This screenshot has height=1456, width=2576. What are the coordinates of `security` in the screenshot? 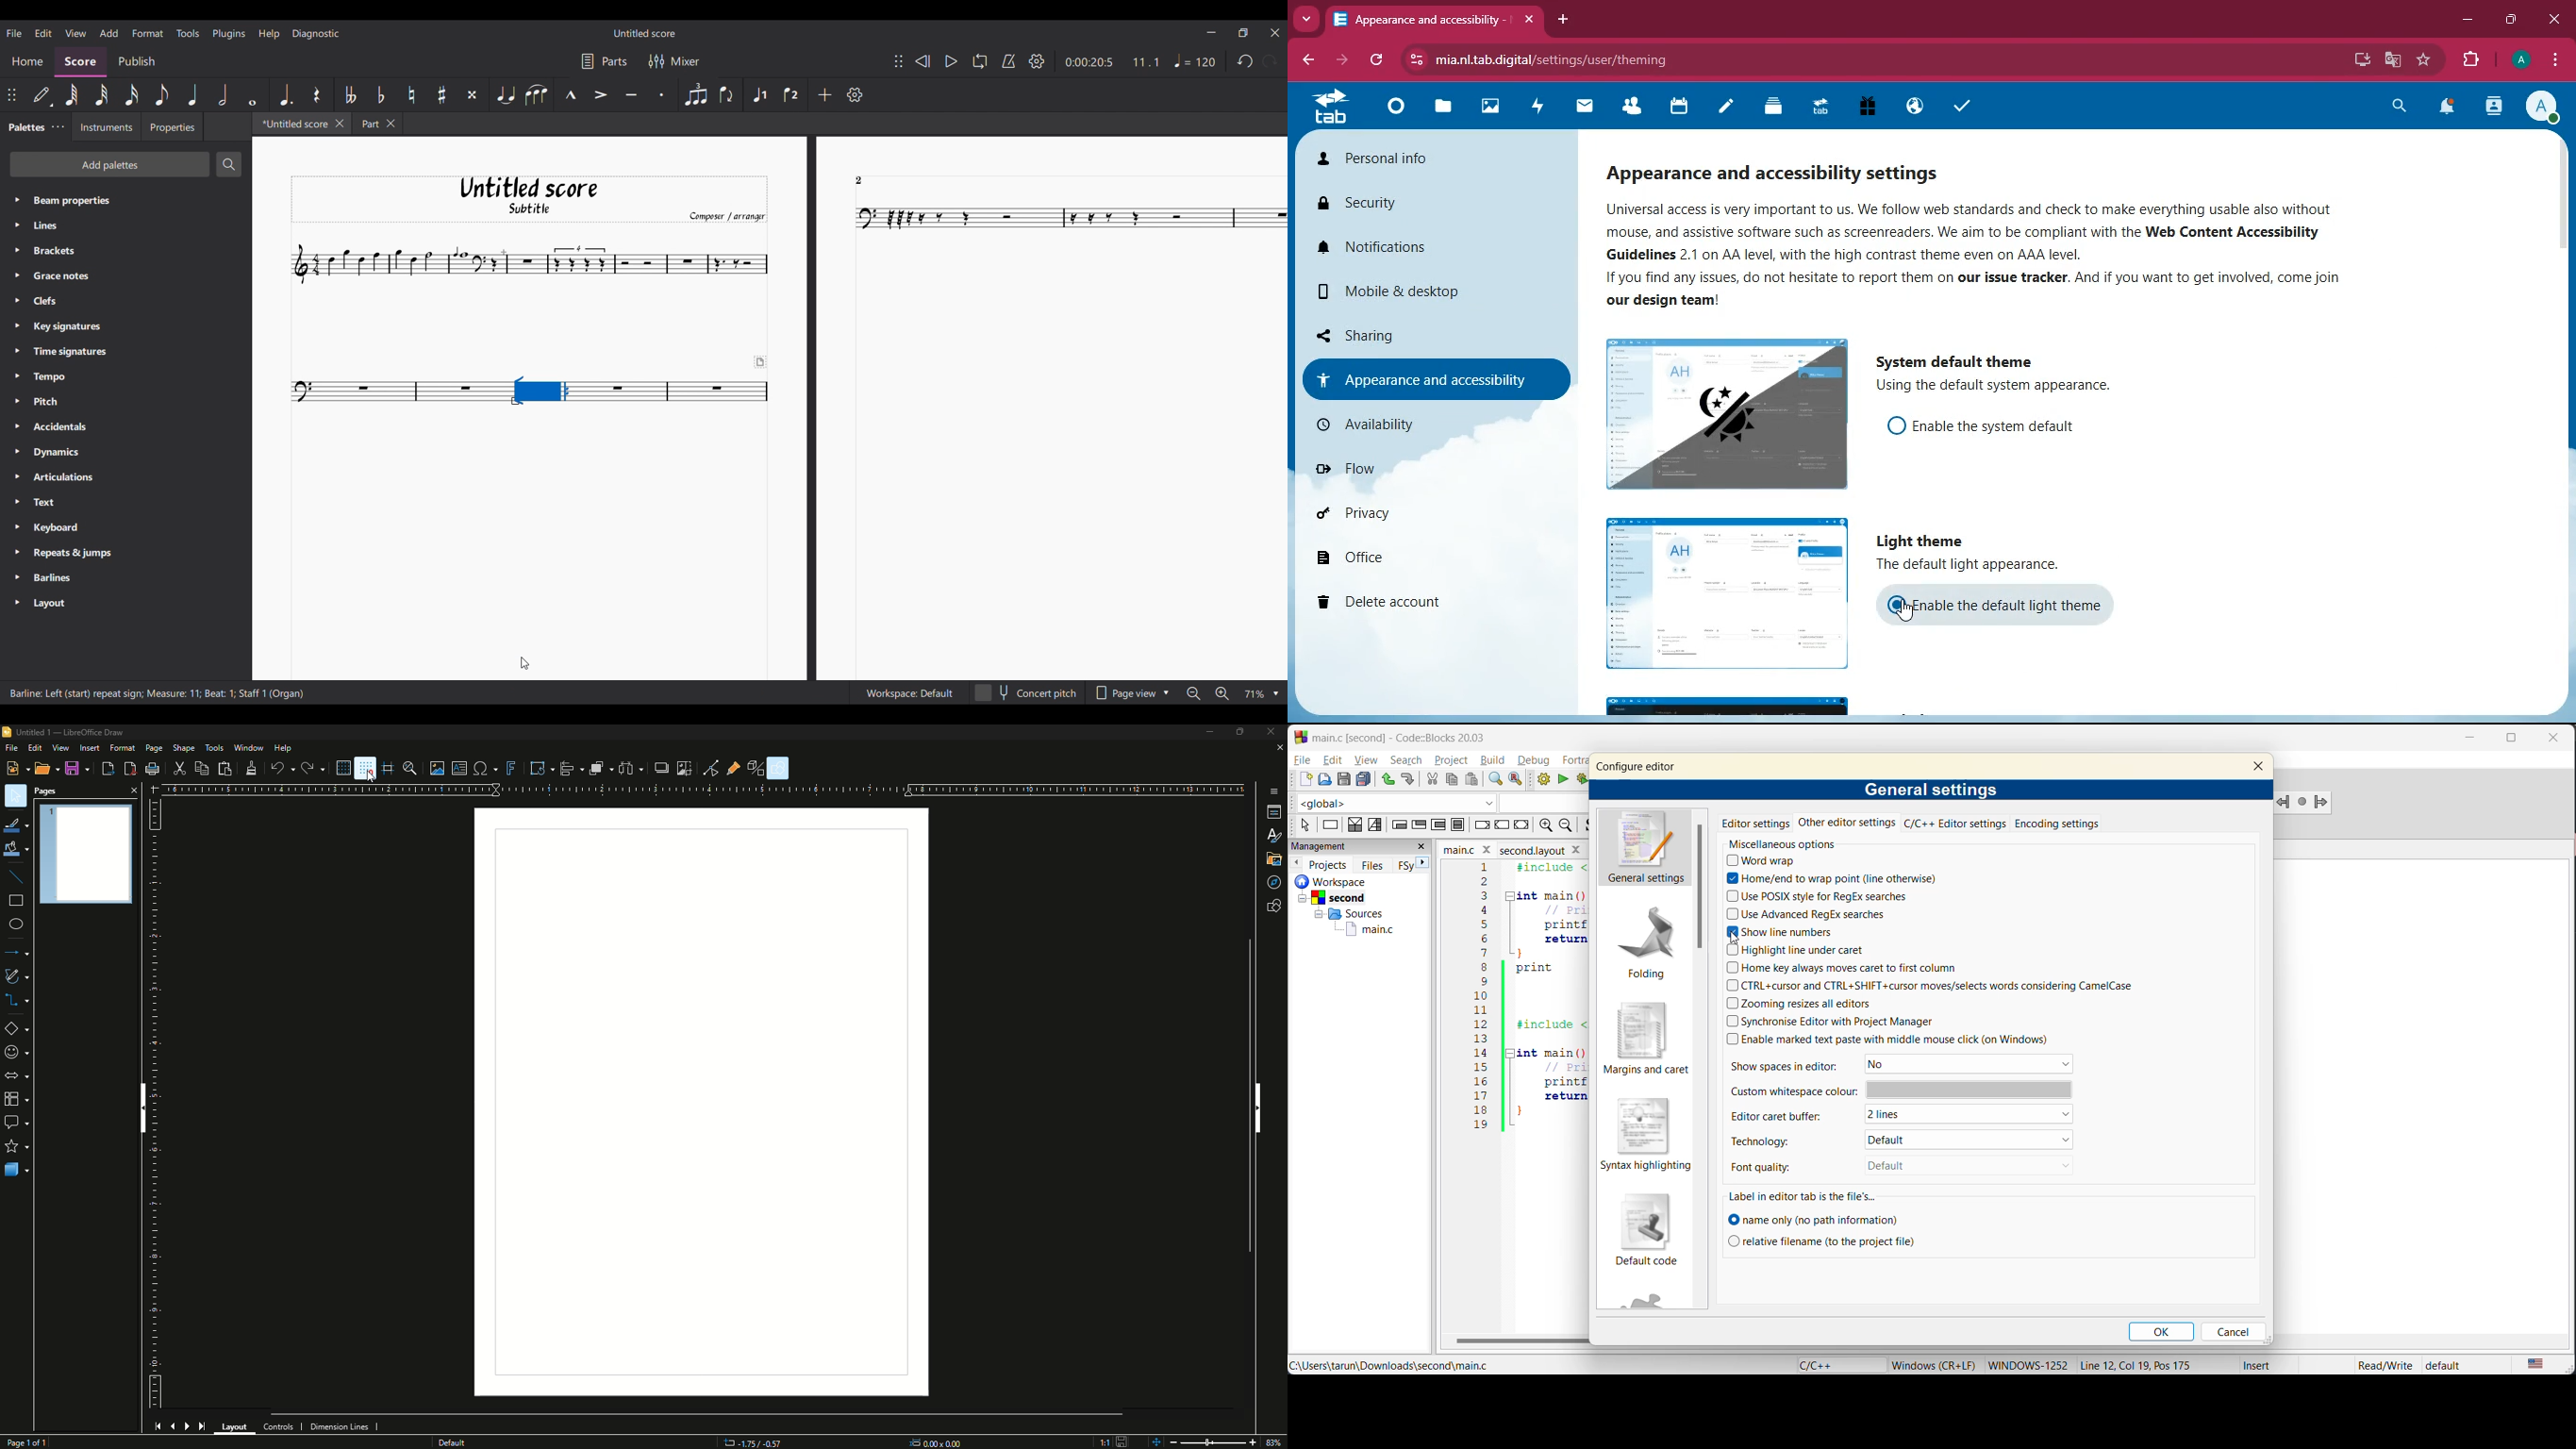 It's located at (1433, 207).